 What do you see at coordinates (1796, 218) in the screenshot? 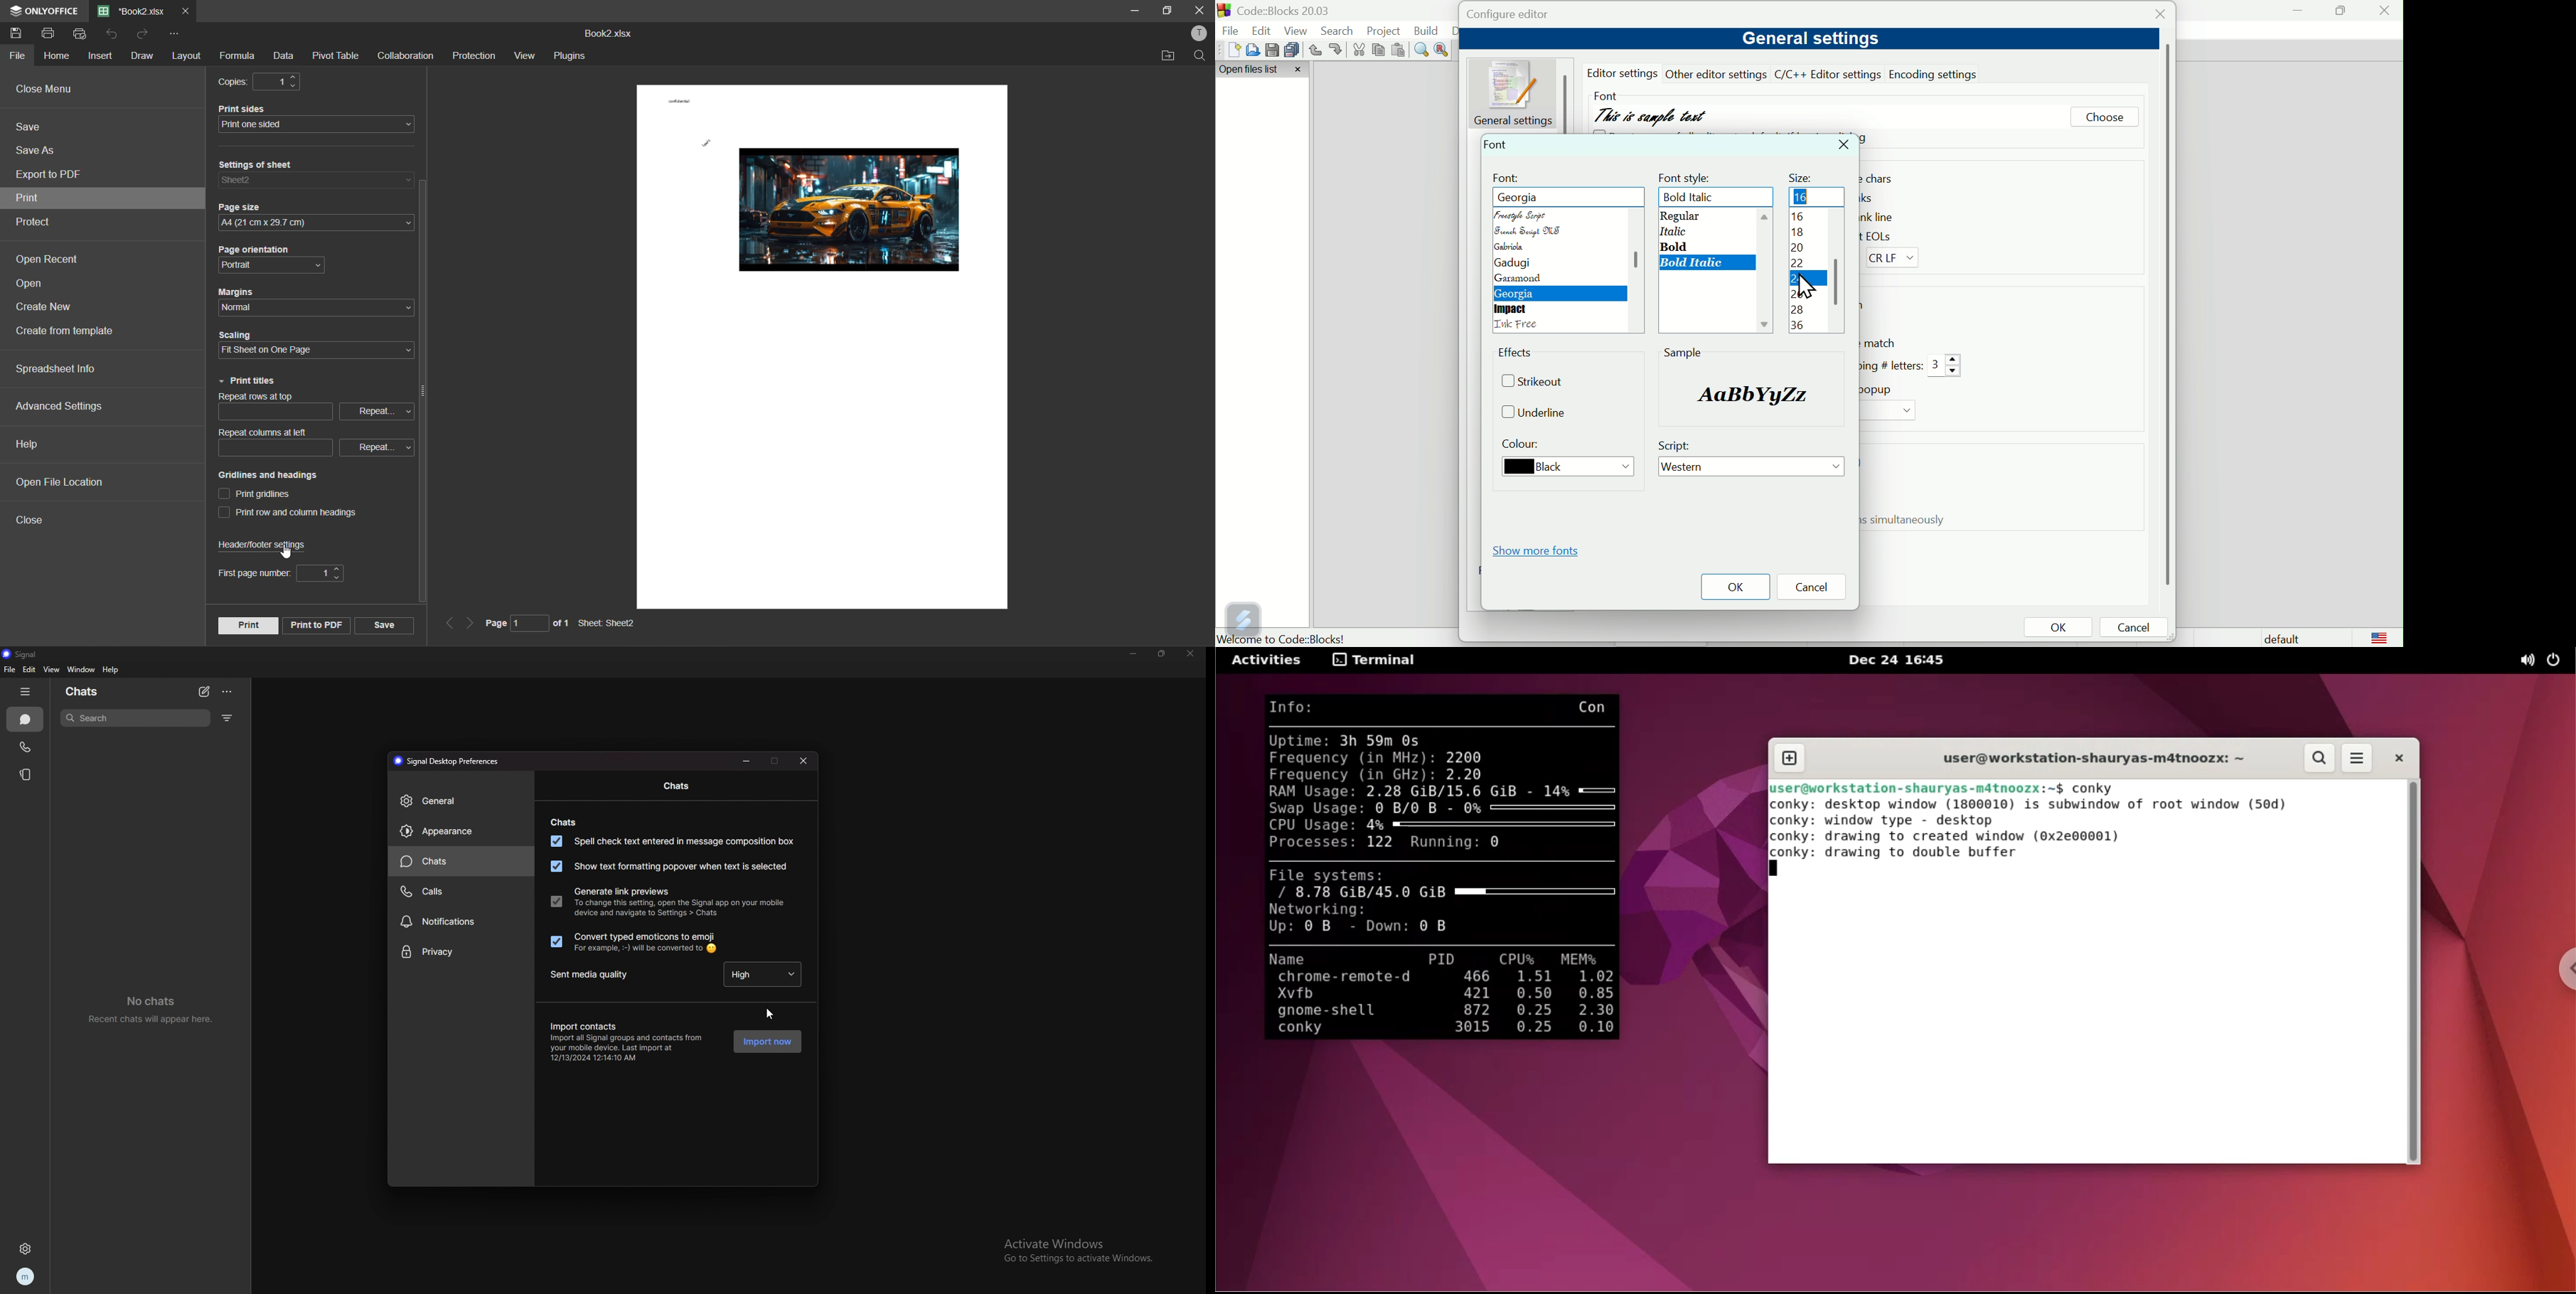
I see `16` at bounding box center [1796, 218].